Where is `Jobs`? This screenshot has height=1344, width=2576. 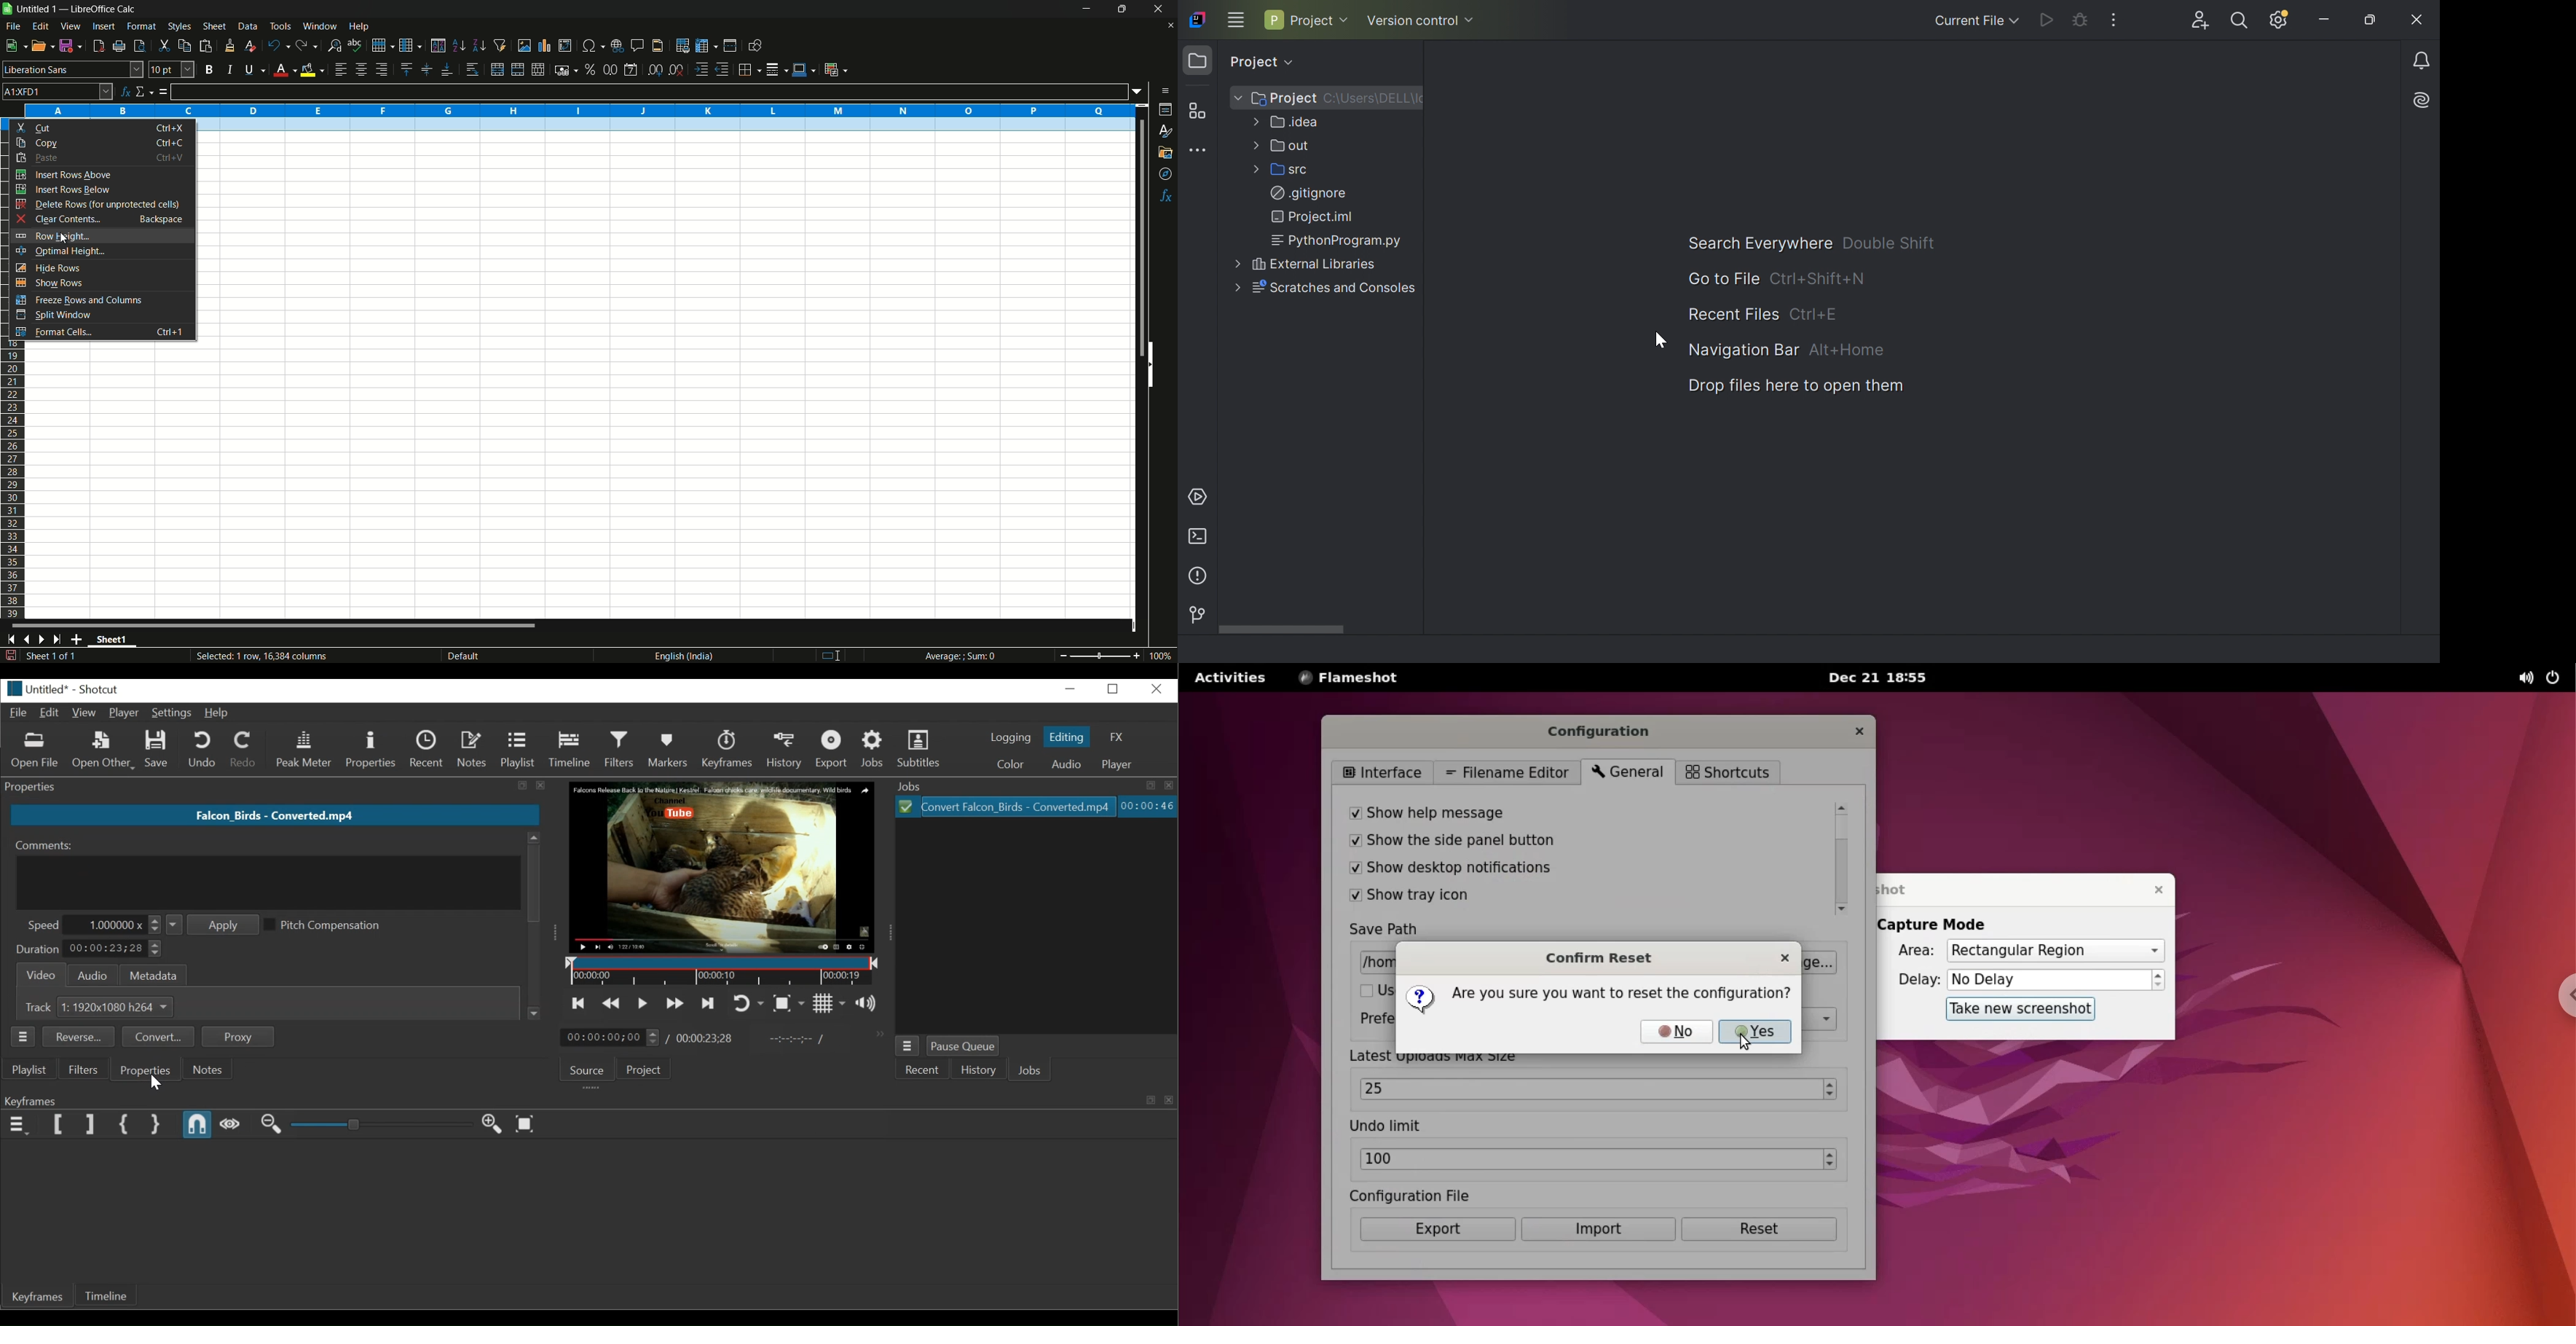
Jobs is located at coordinates (1030, 1071).